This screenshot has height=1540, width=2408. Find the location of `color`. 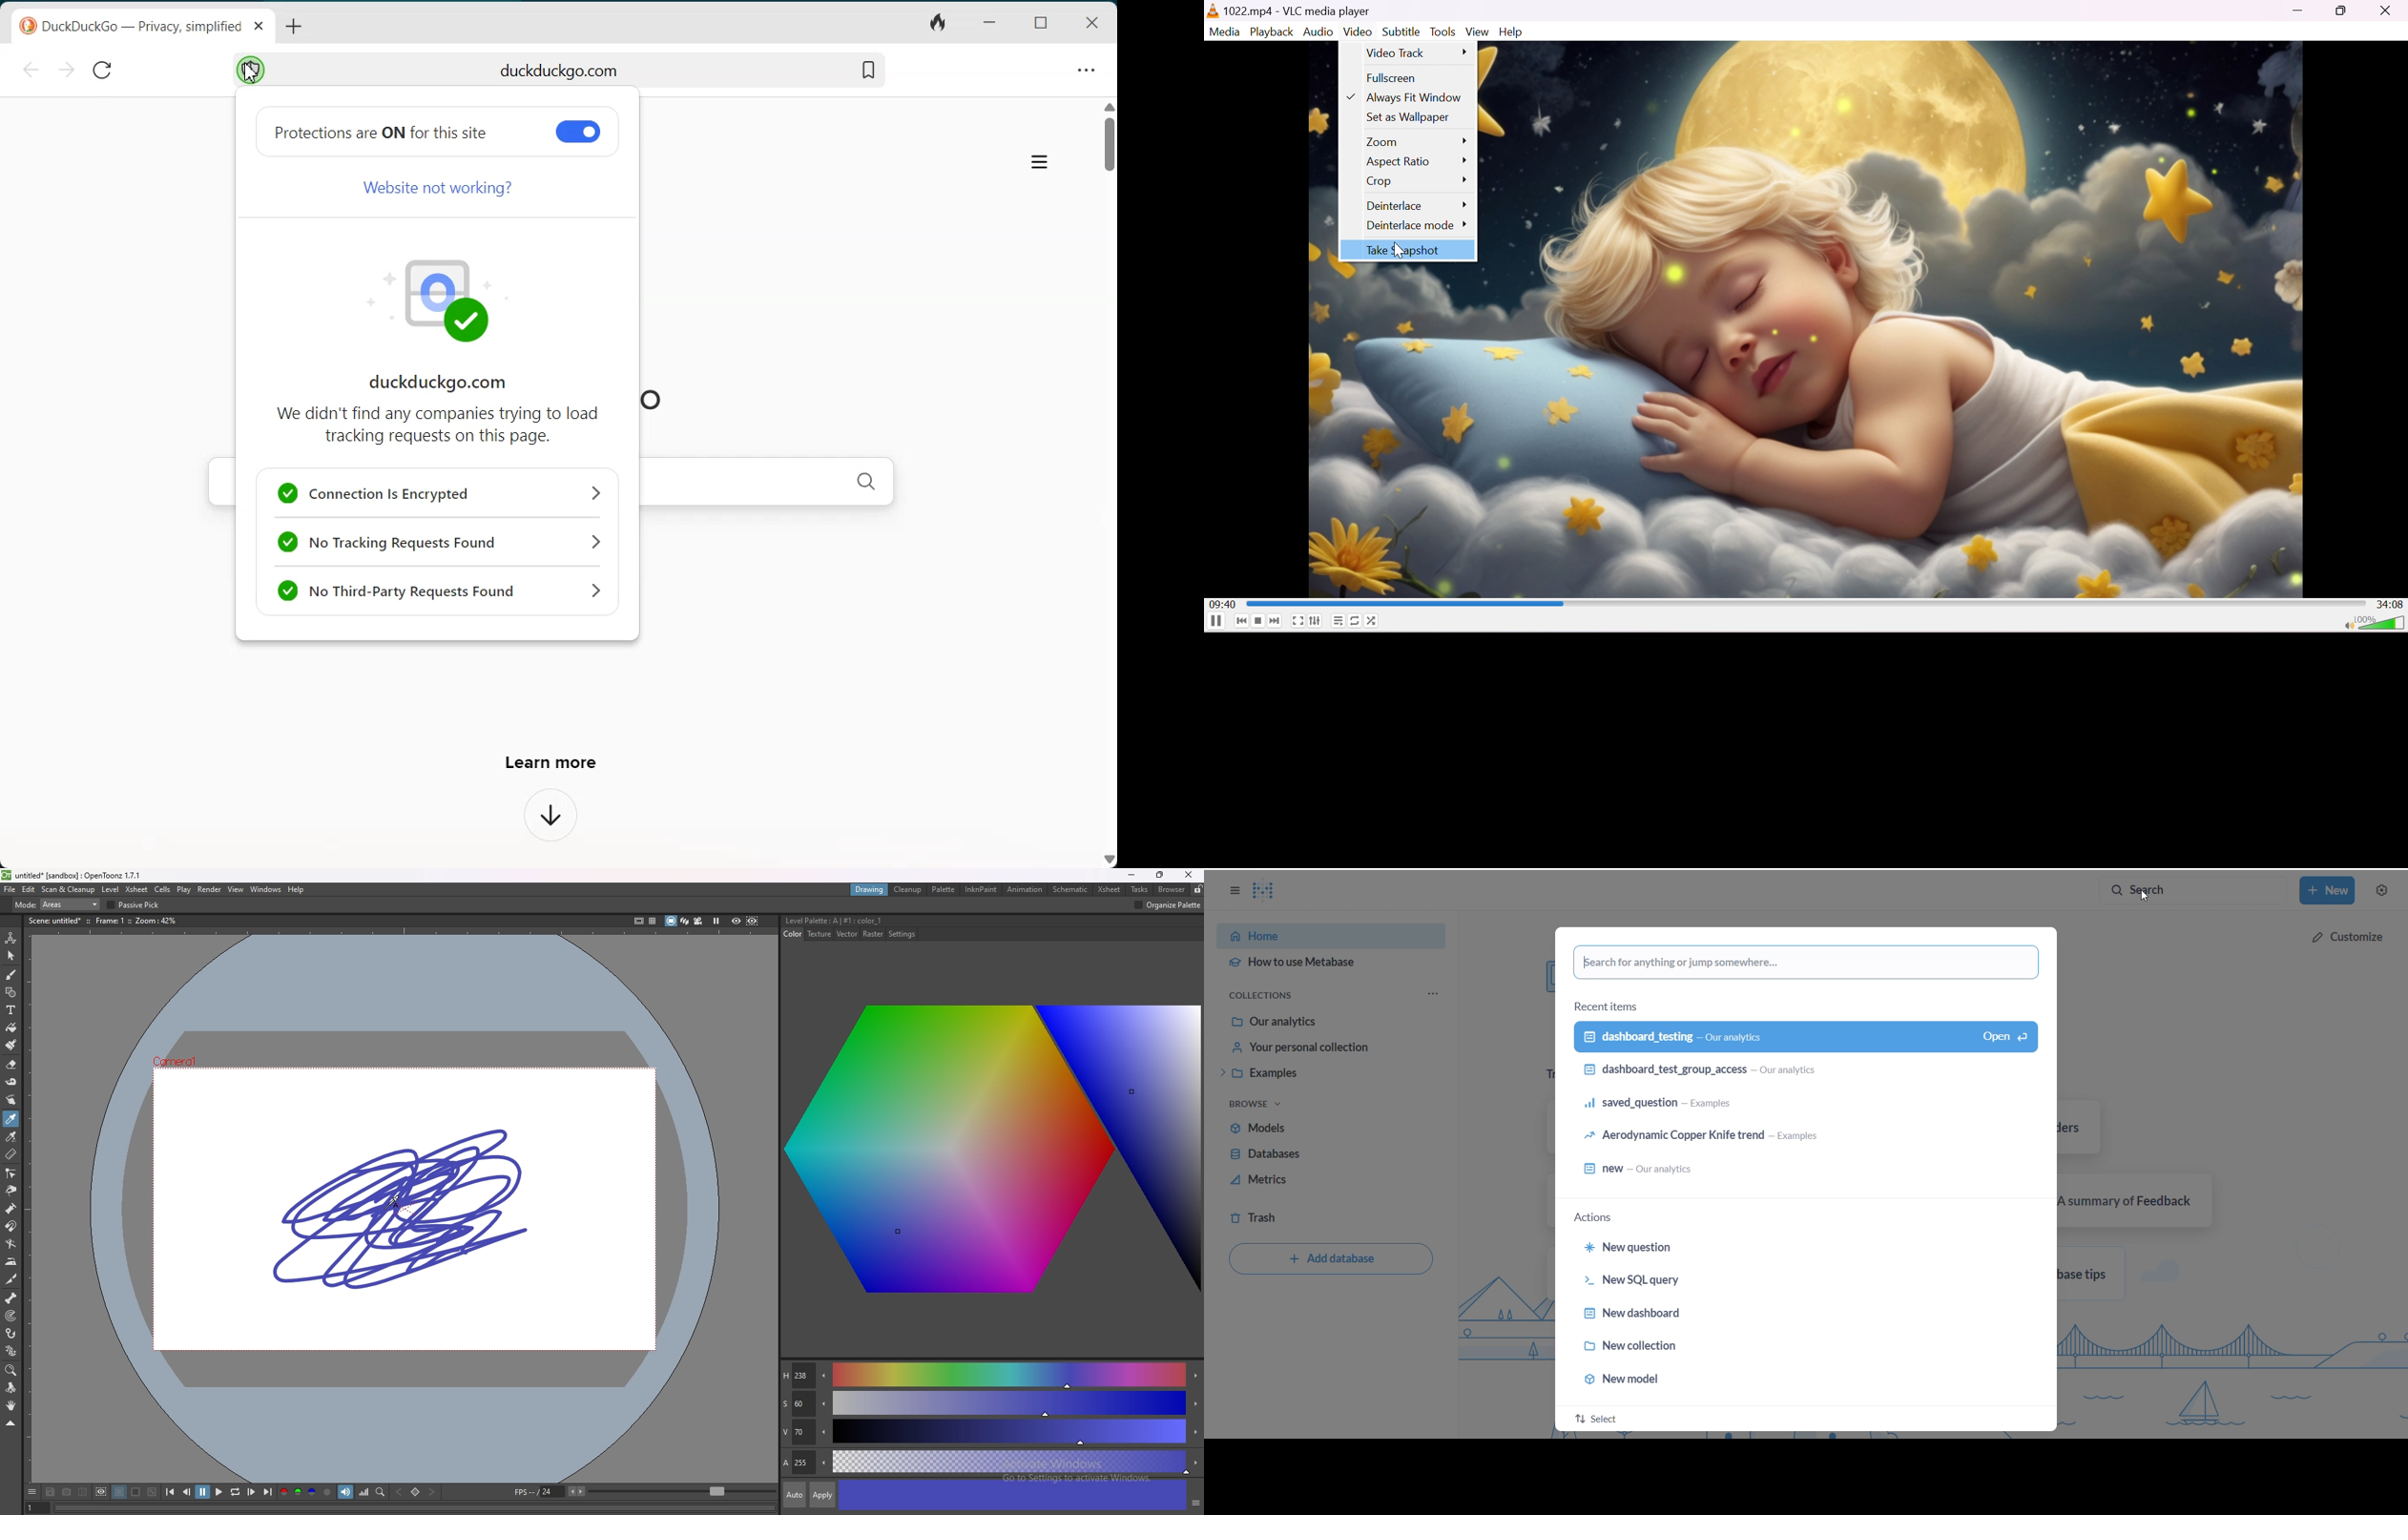

color is located at coordinates (793, 934).